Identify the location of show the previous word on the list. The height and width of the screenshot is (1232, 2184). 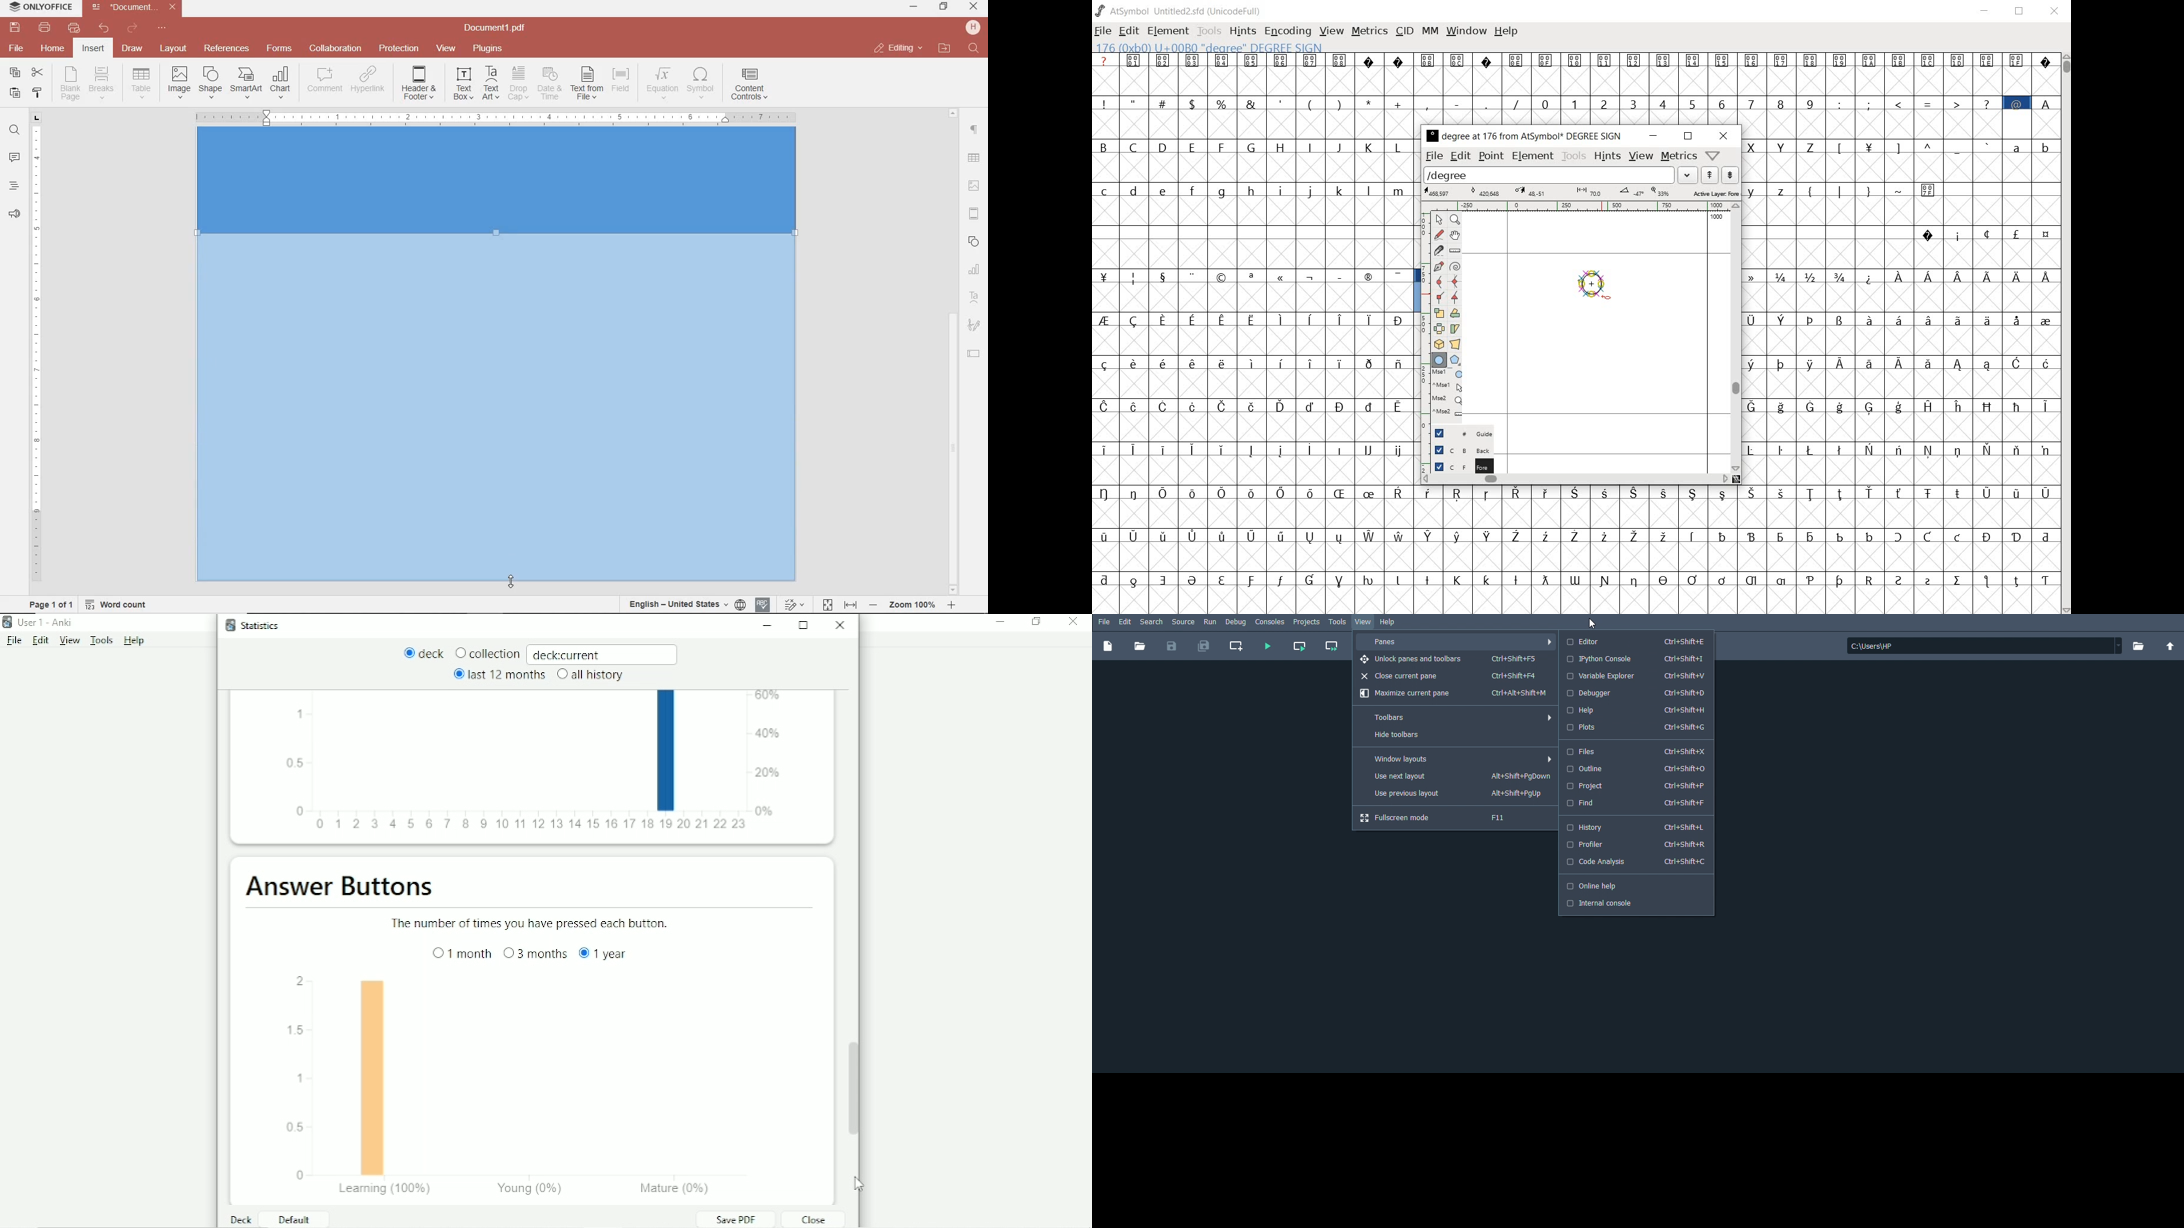
(1730, 175).